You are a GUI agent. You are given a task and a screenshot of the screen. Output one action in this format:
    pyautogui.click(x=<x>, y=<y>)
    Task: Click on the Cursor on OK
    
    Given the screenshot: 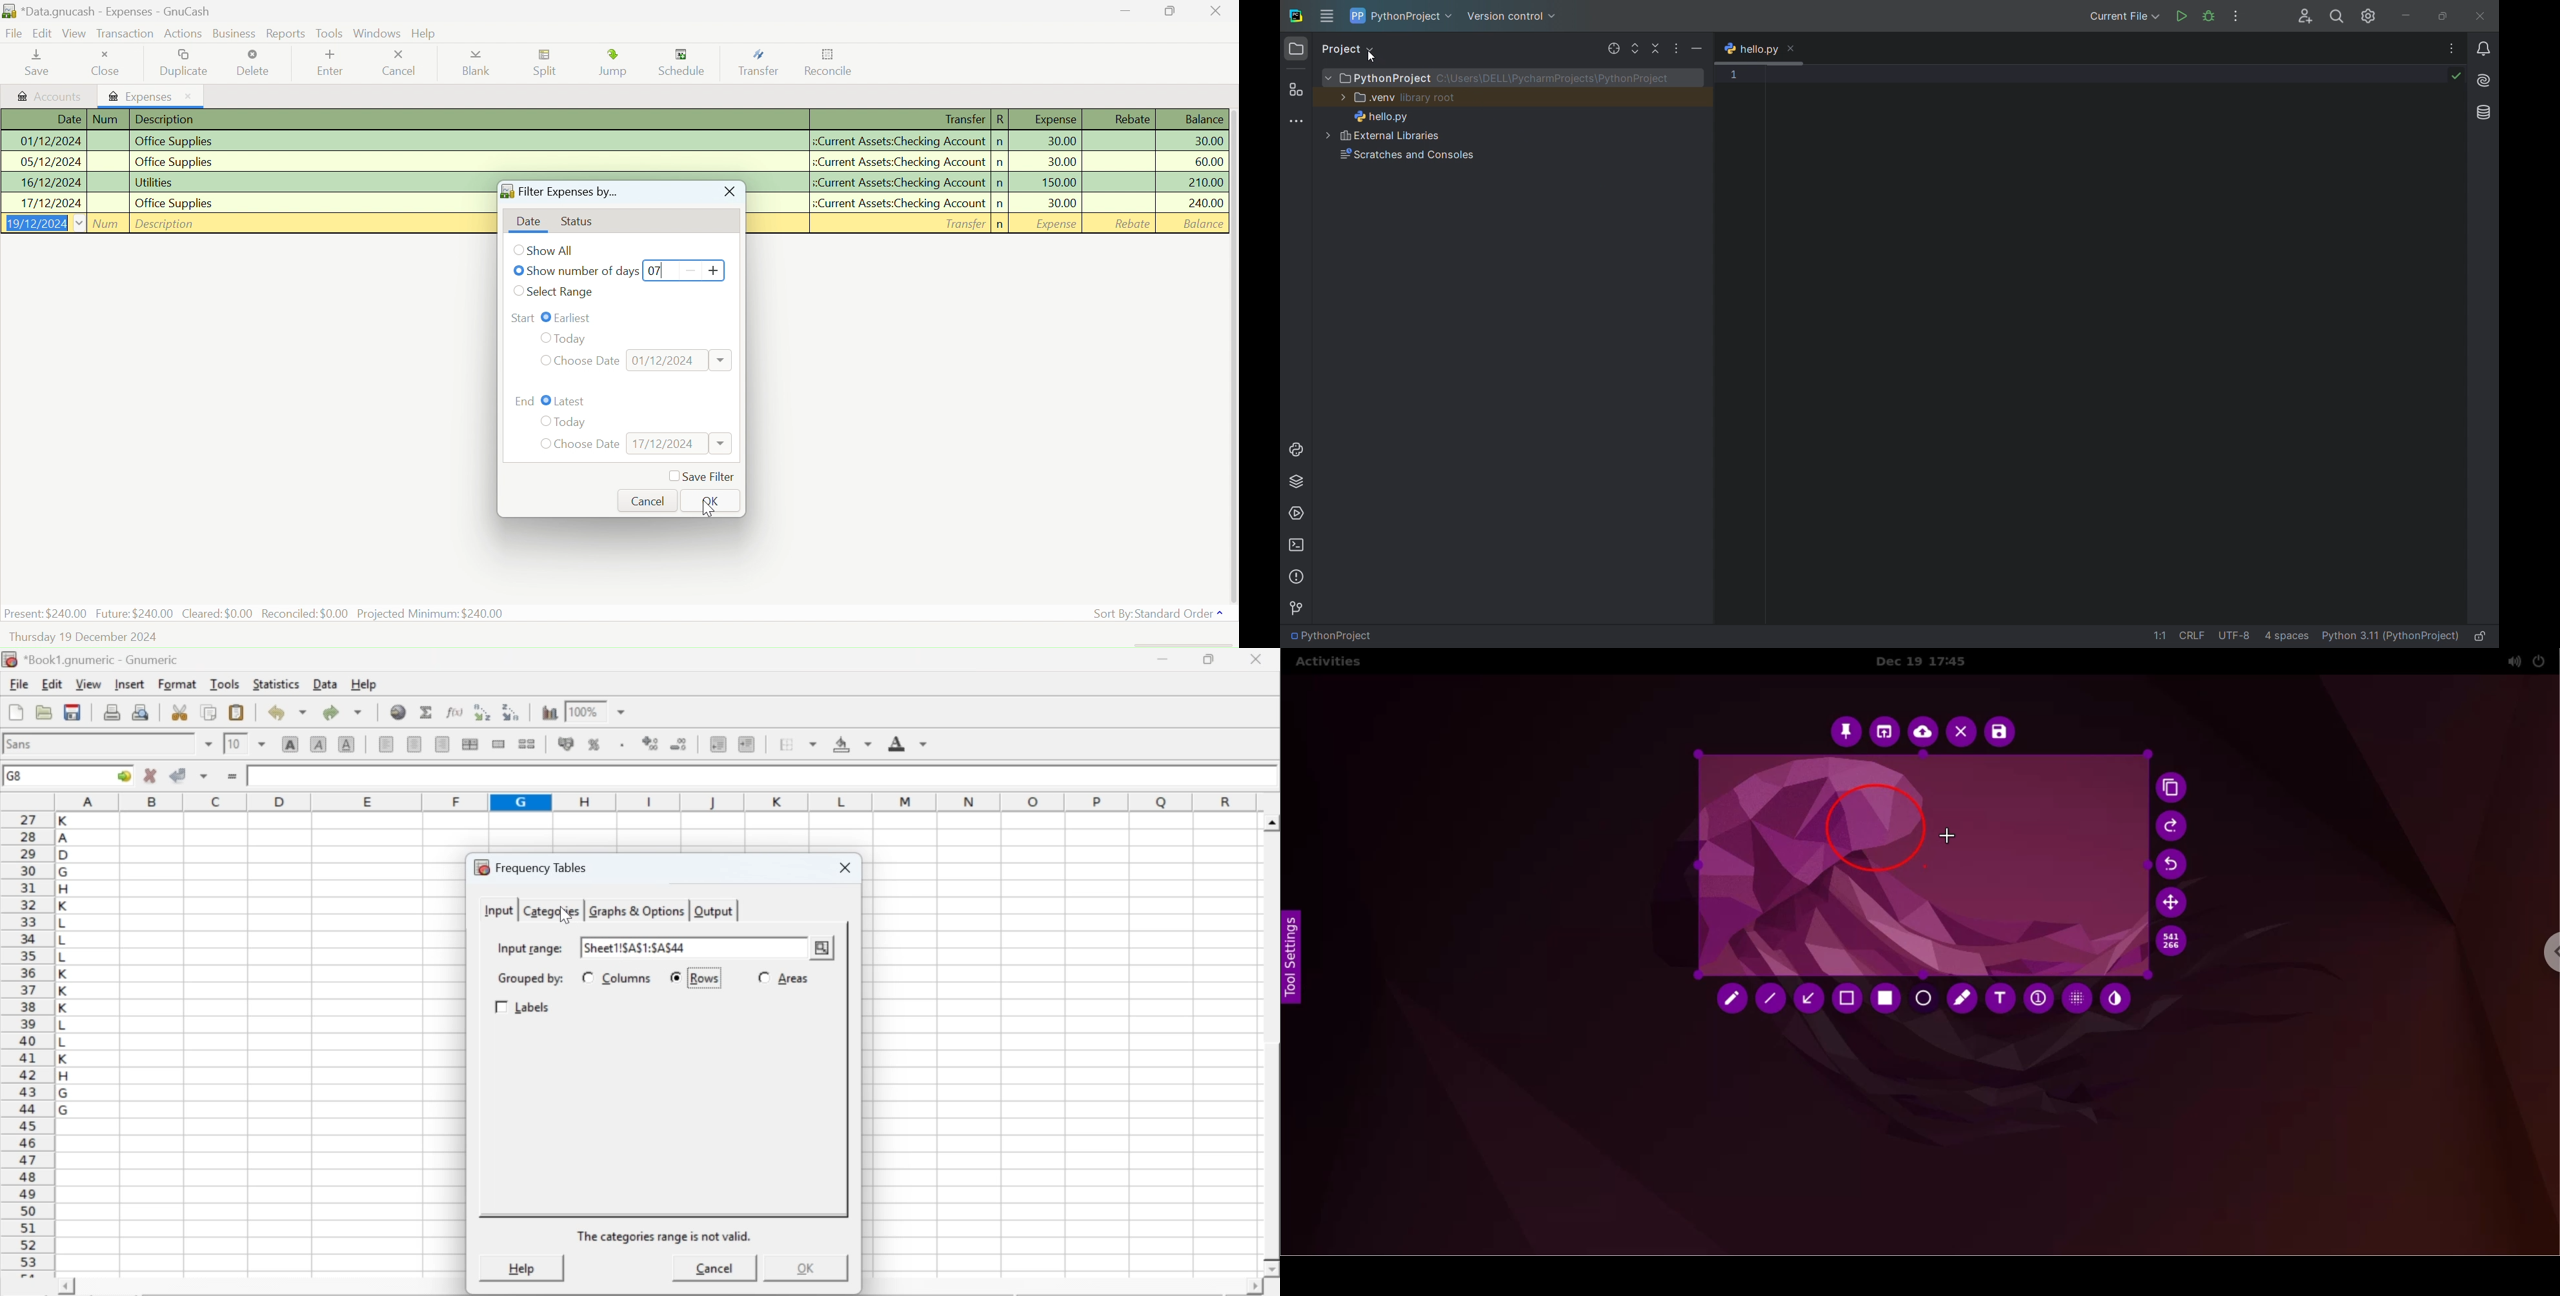 What is the action you would take?
    pyautogui.click(x=709, y=508)
    